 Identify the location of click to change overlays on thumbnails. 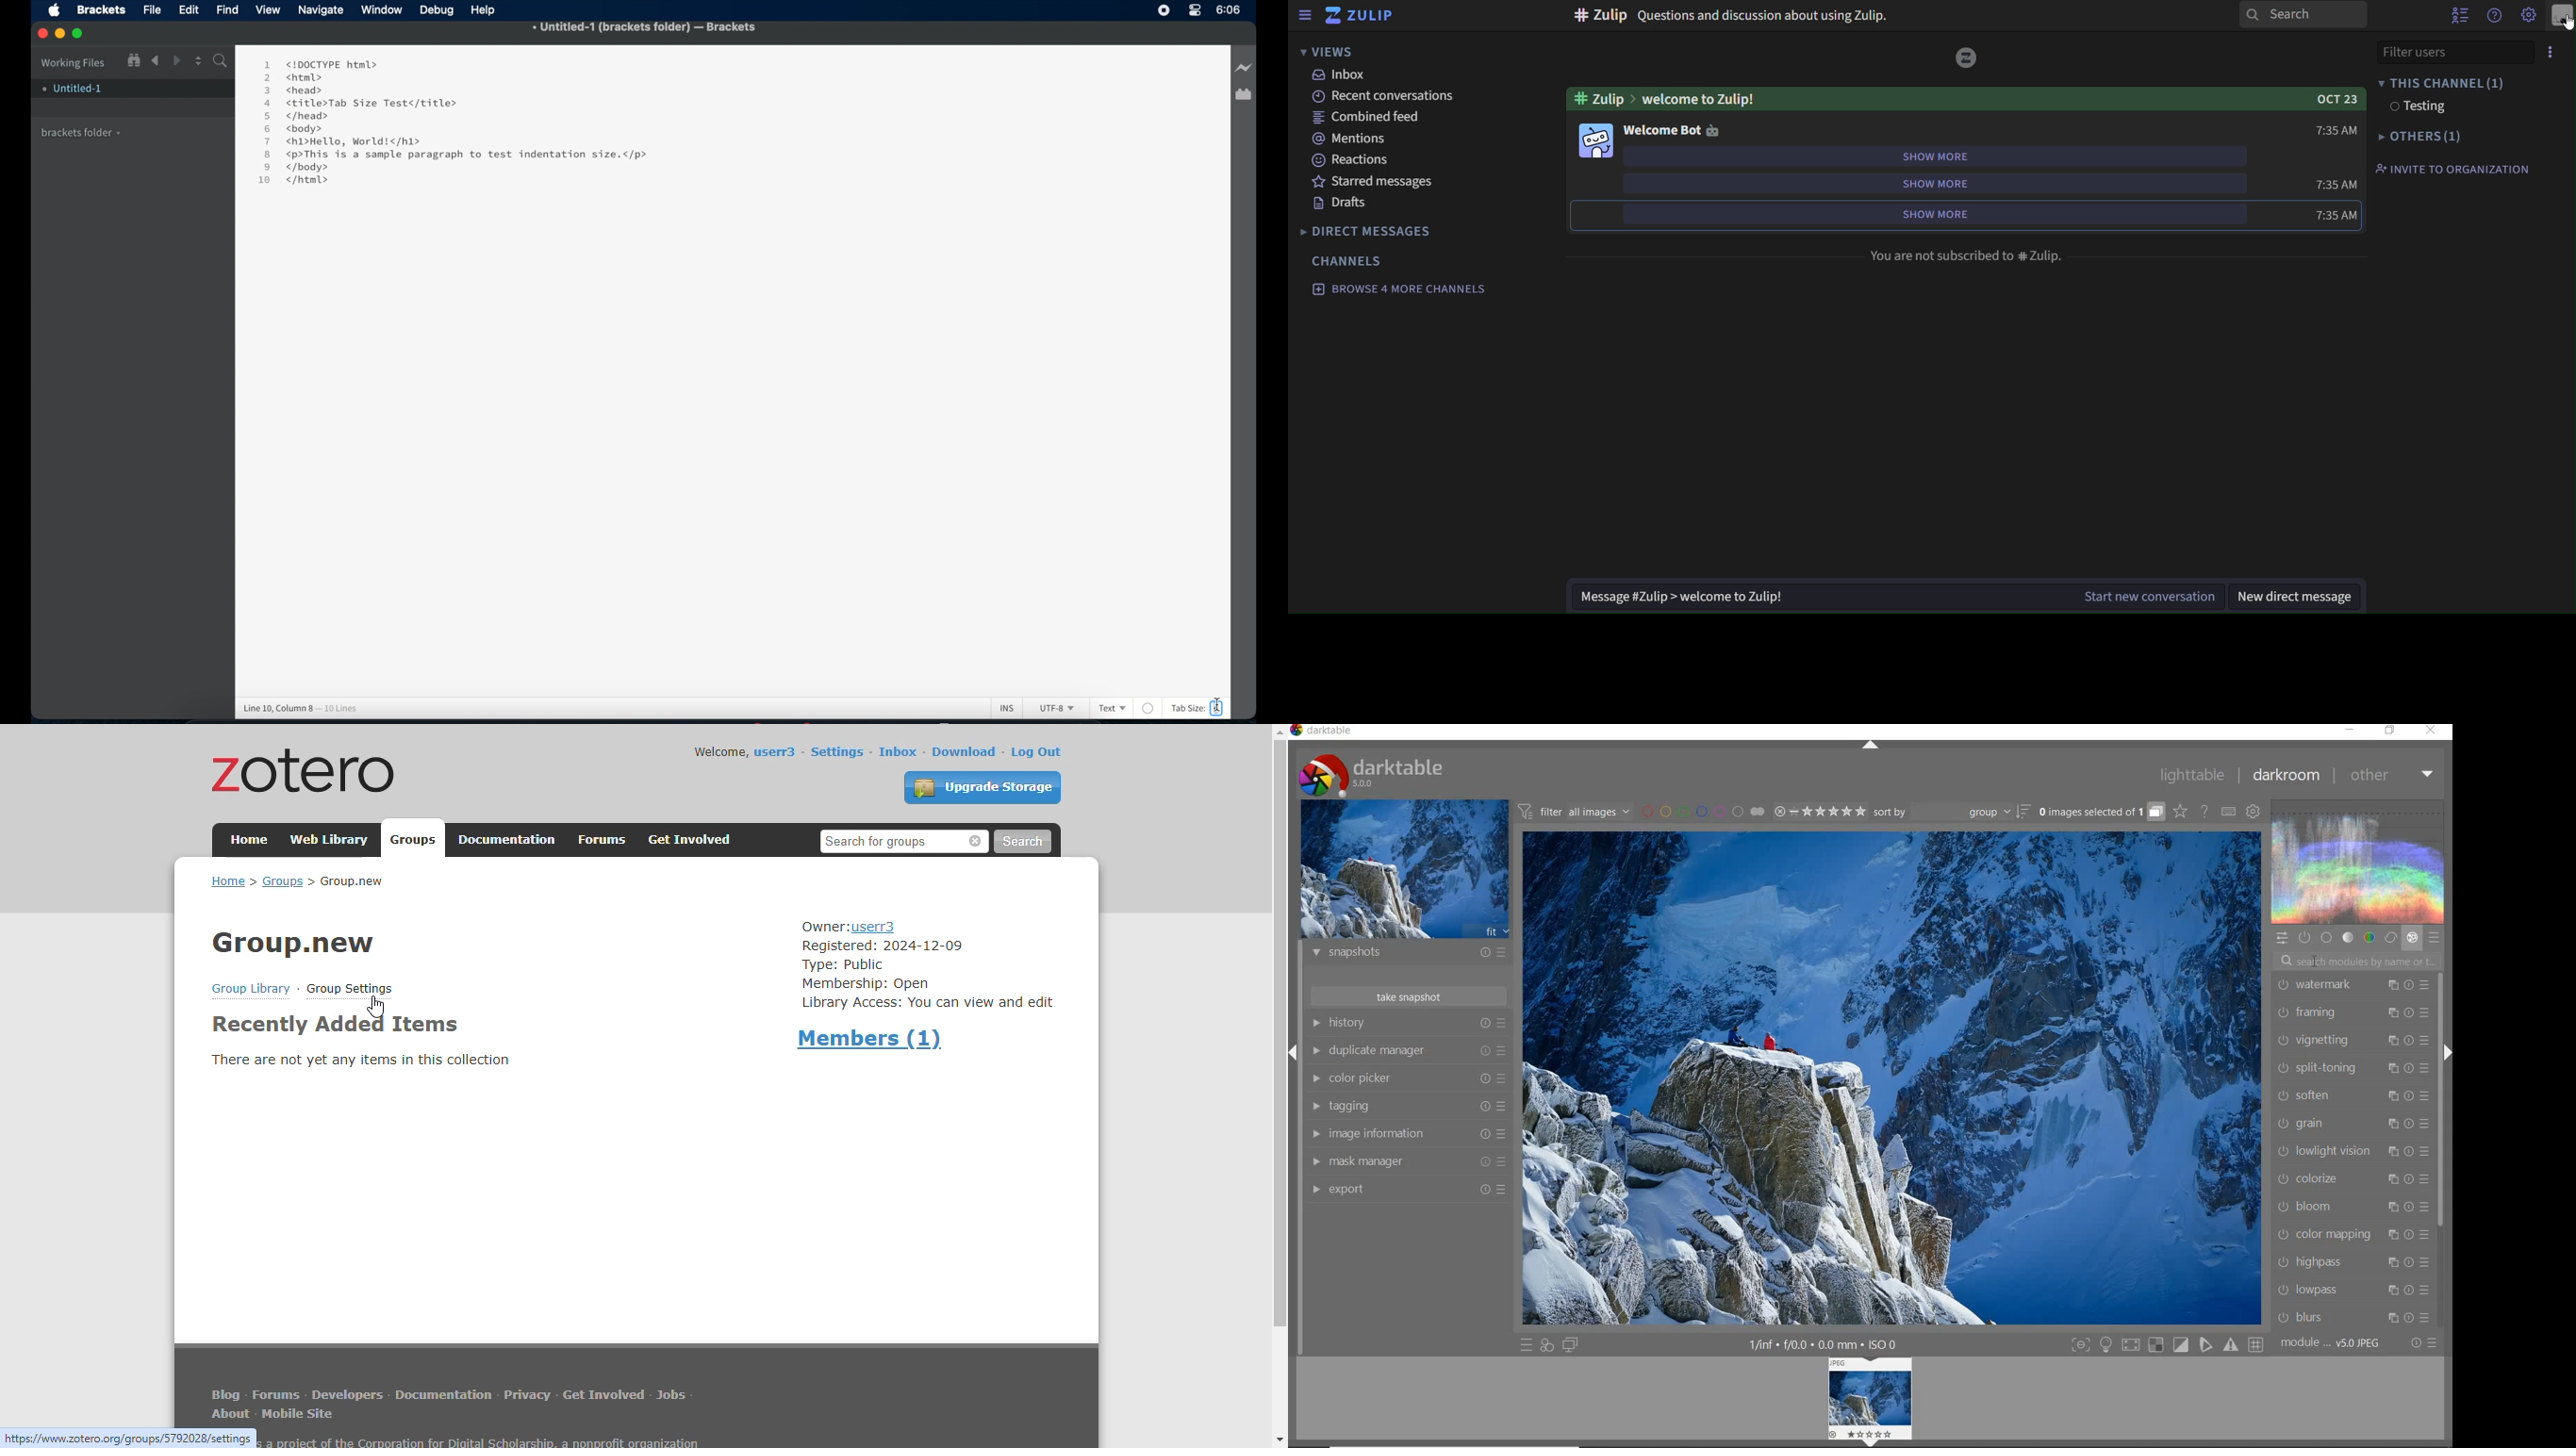
(2180, 813).